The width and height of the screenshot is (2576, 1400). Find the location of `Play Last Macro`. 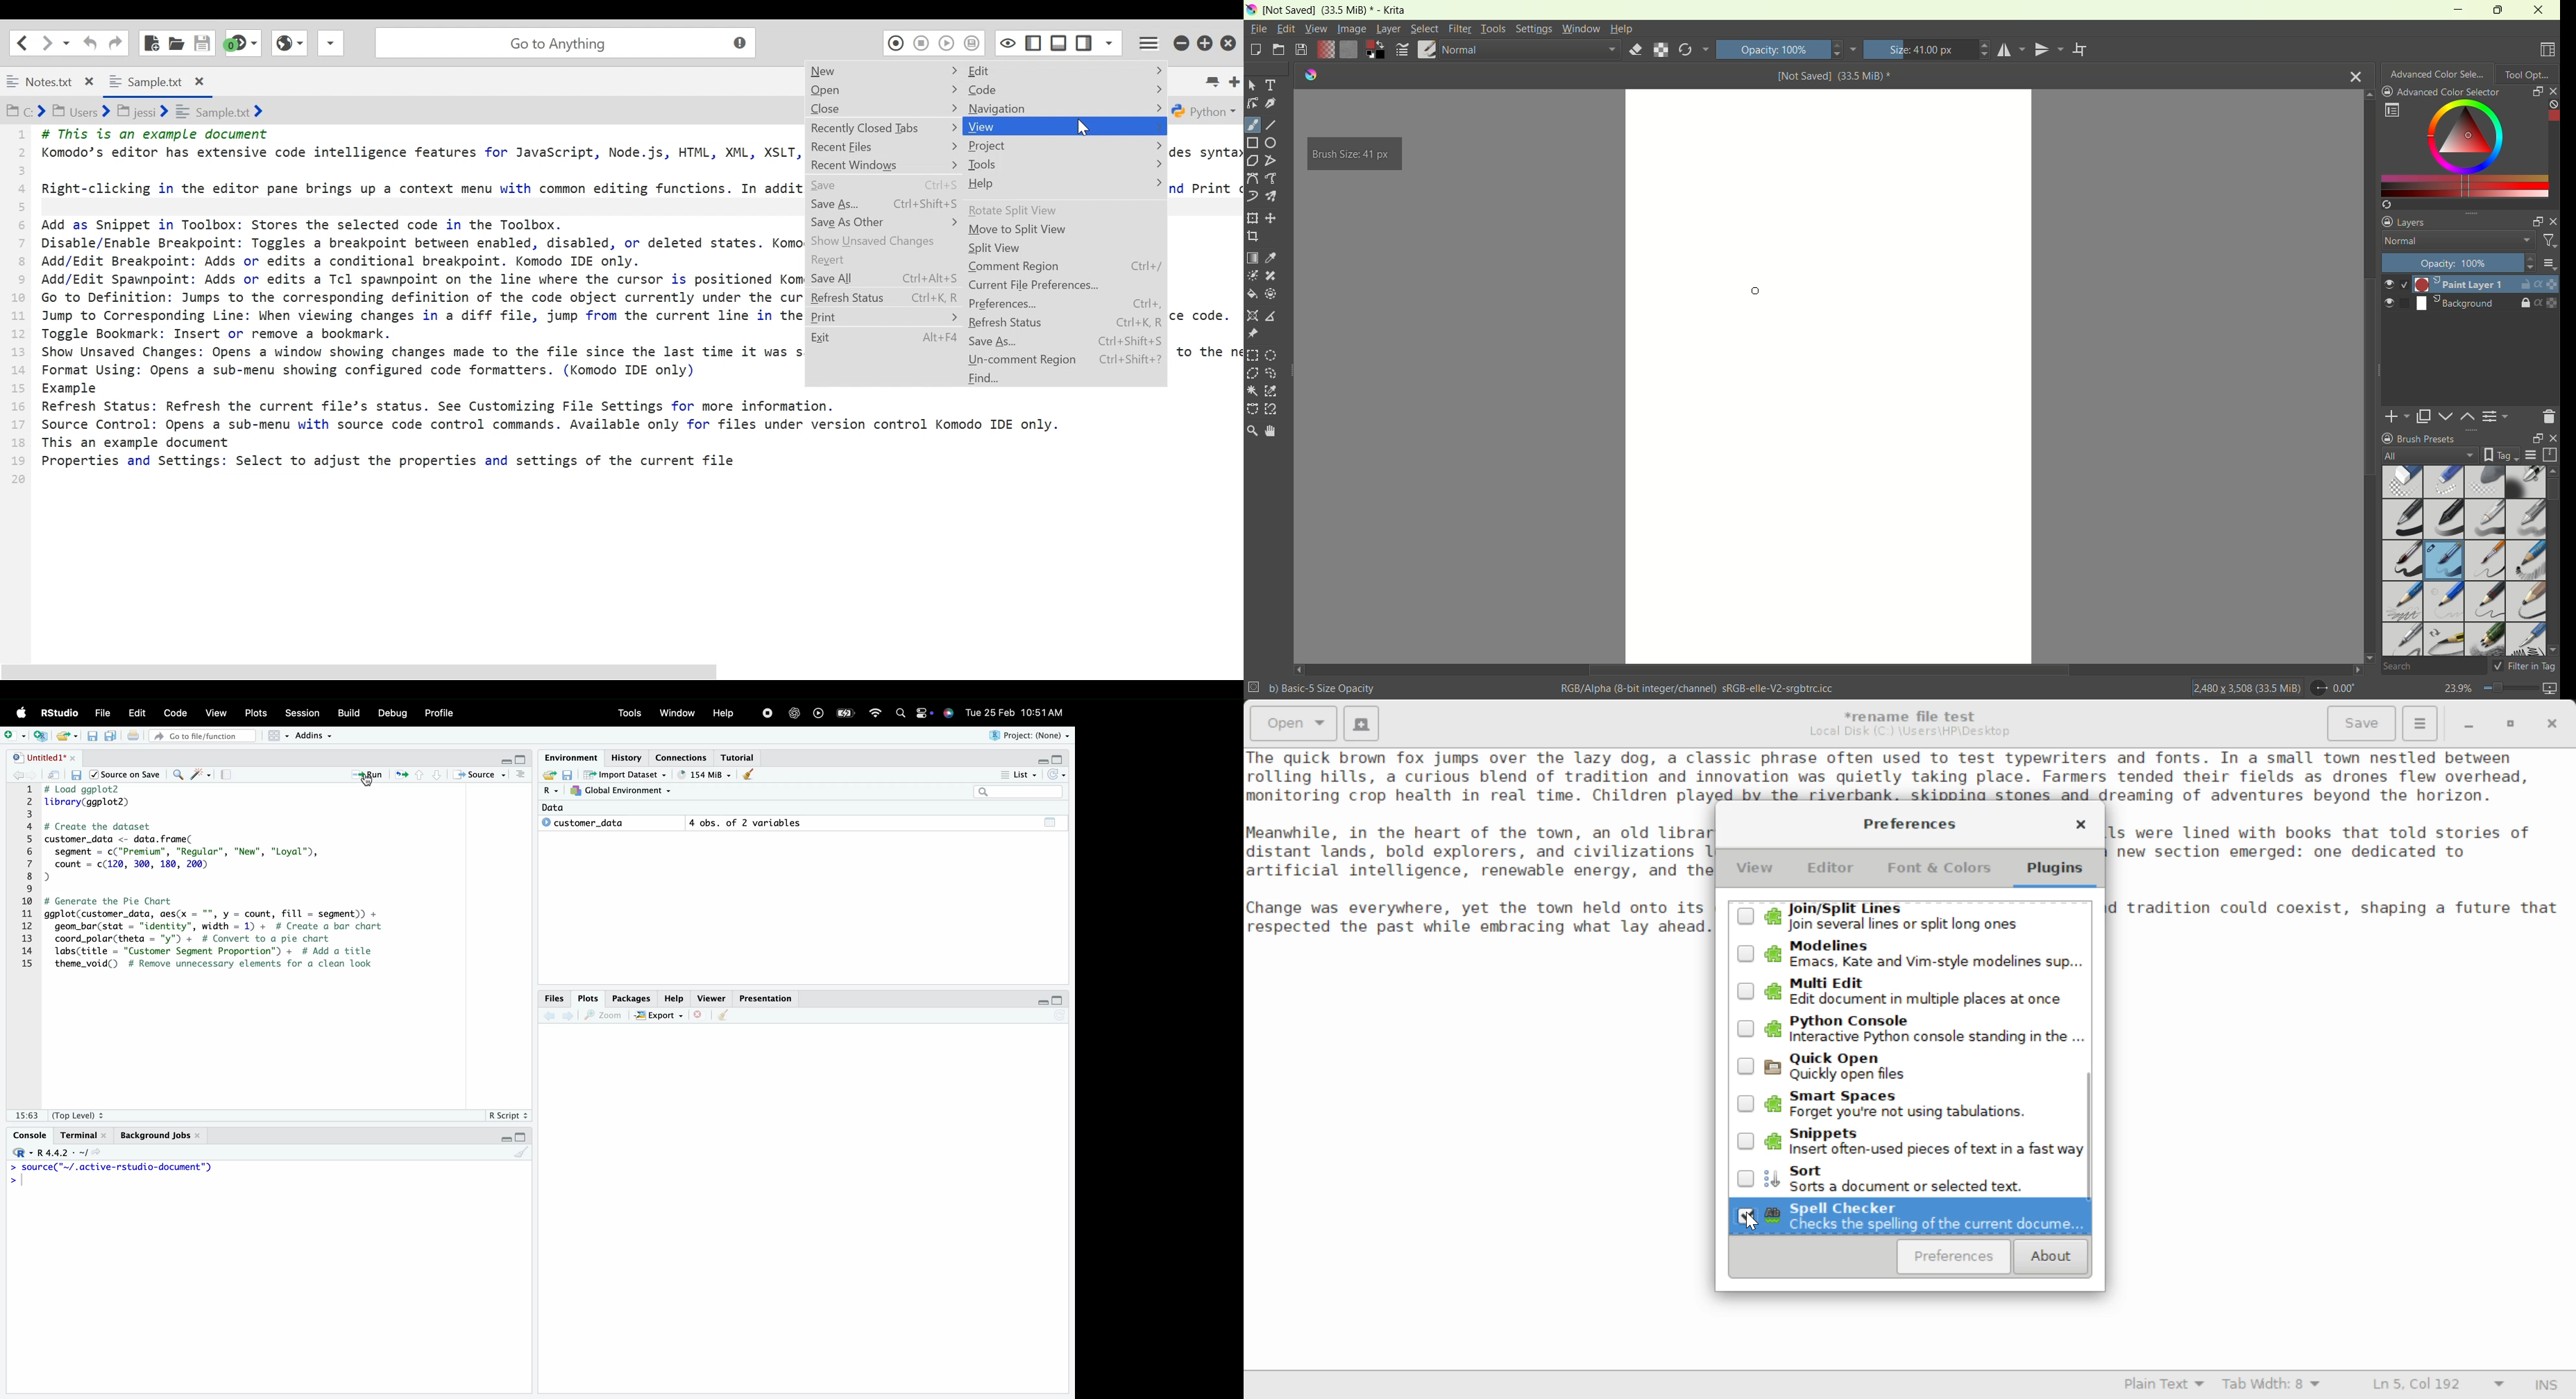

Play Last Macro is located at coordinates (947, 43).